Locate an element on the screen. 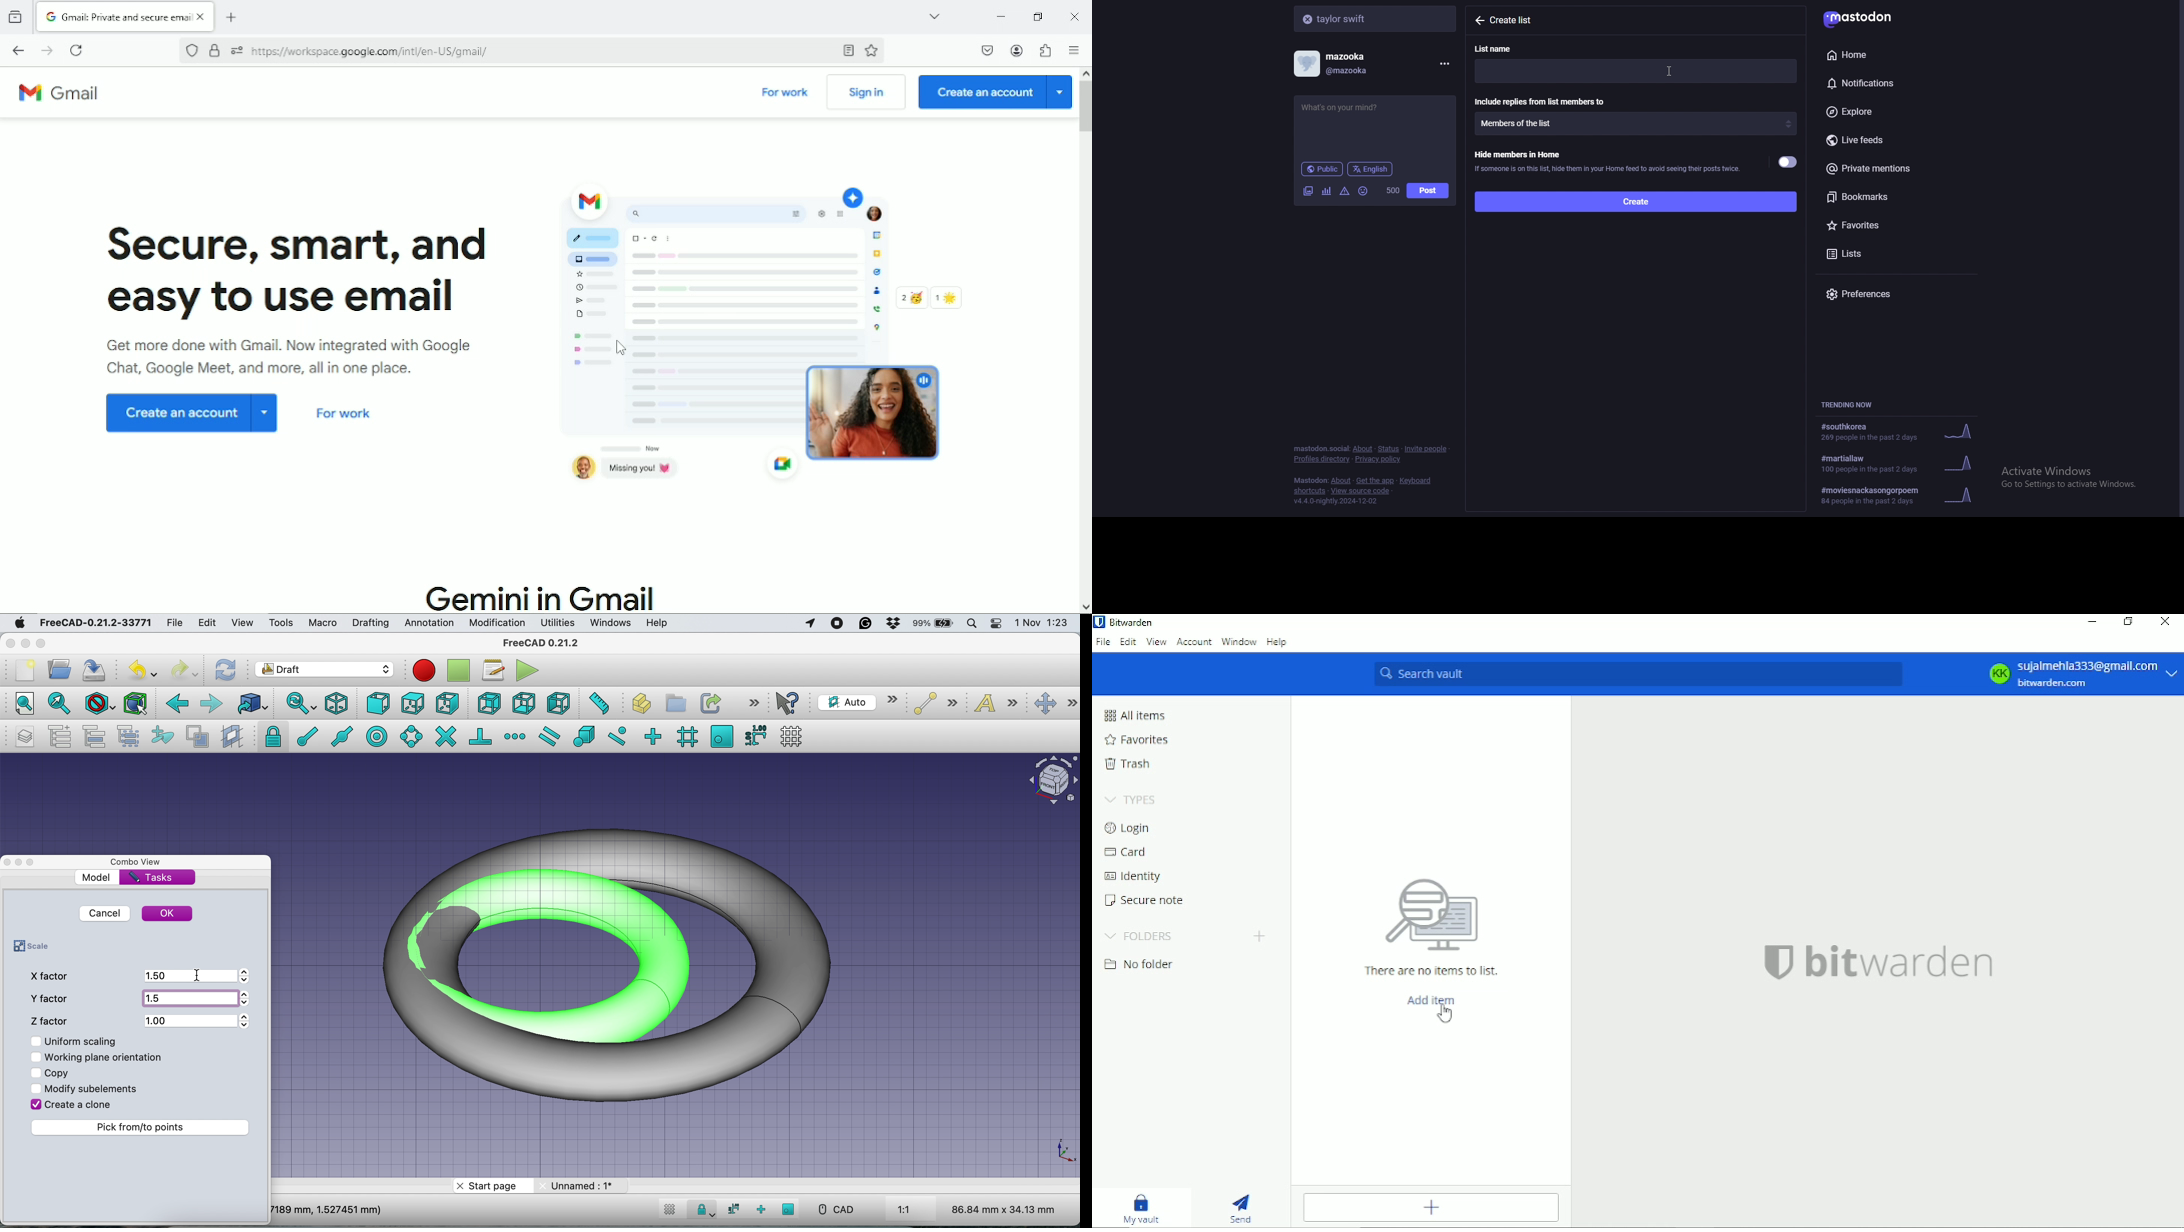 Image resolution: width=2184 pixels, height=1232 pixels. line is located at coordinates (933, 704).